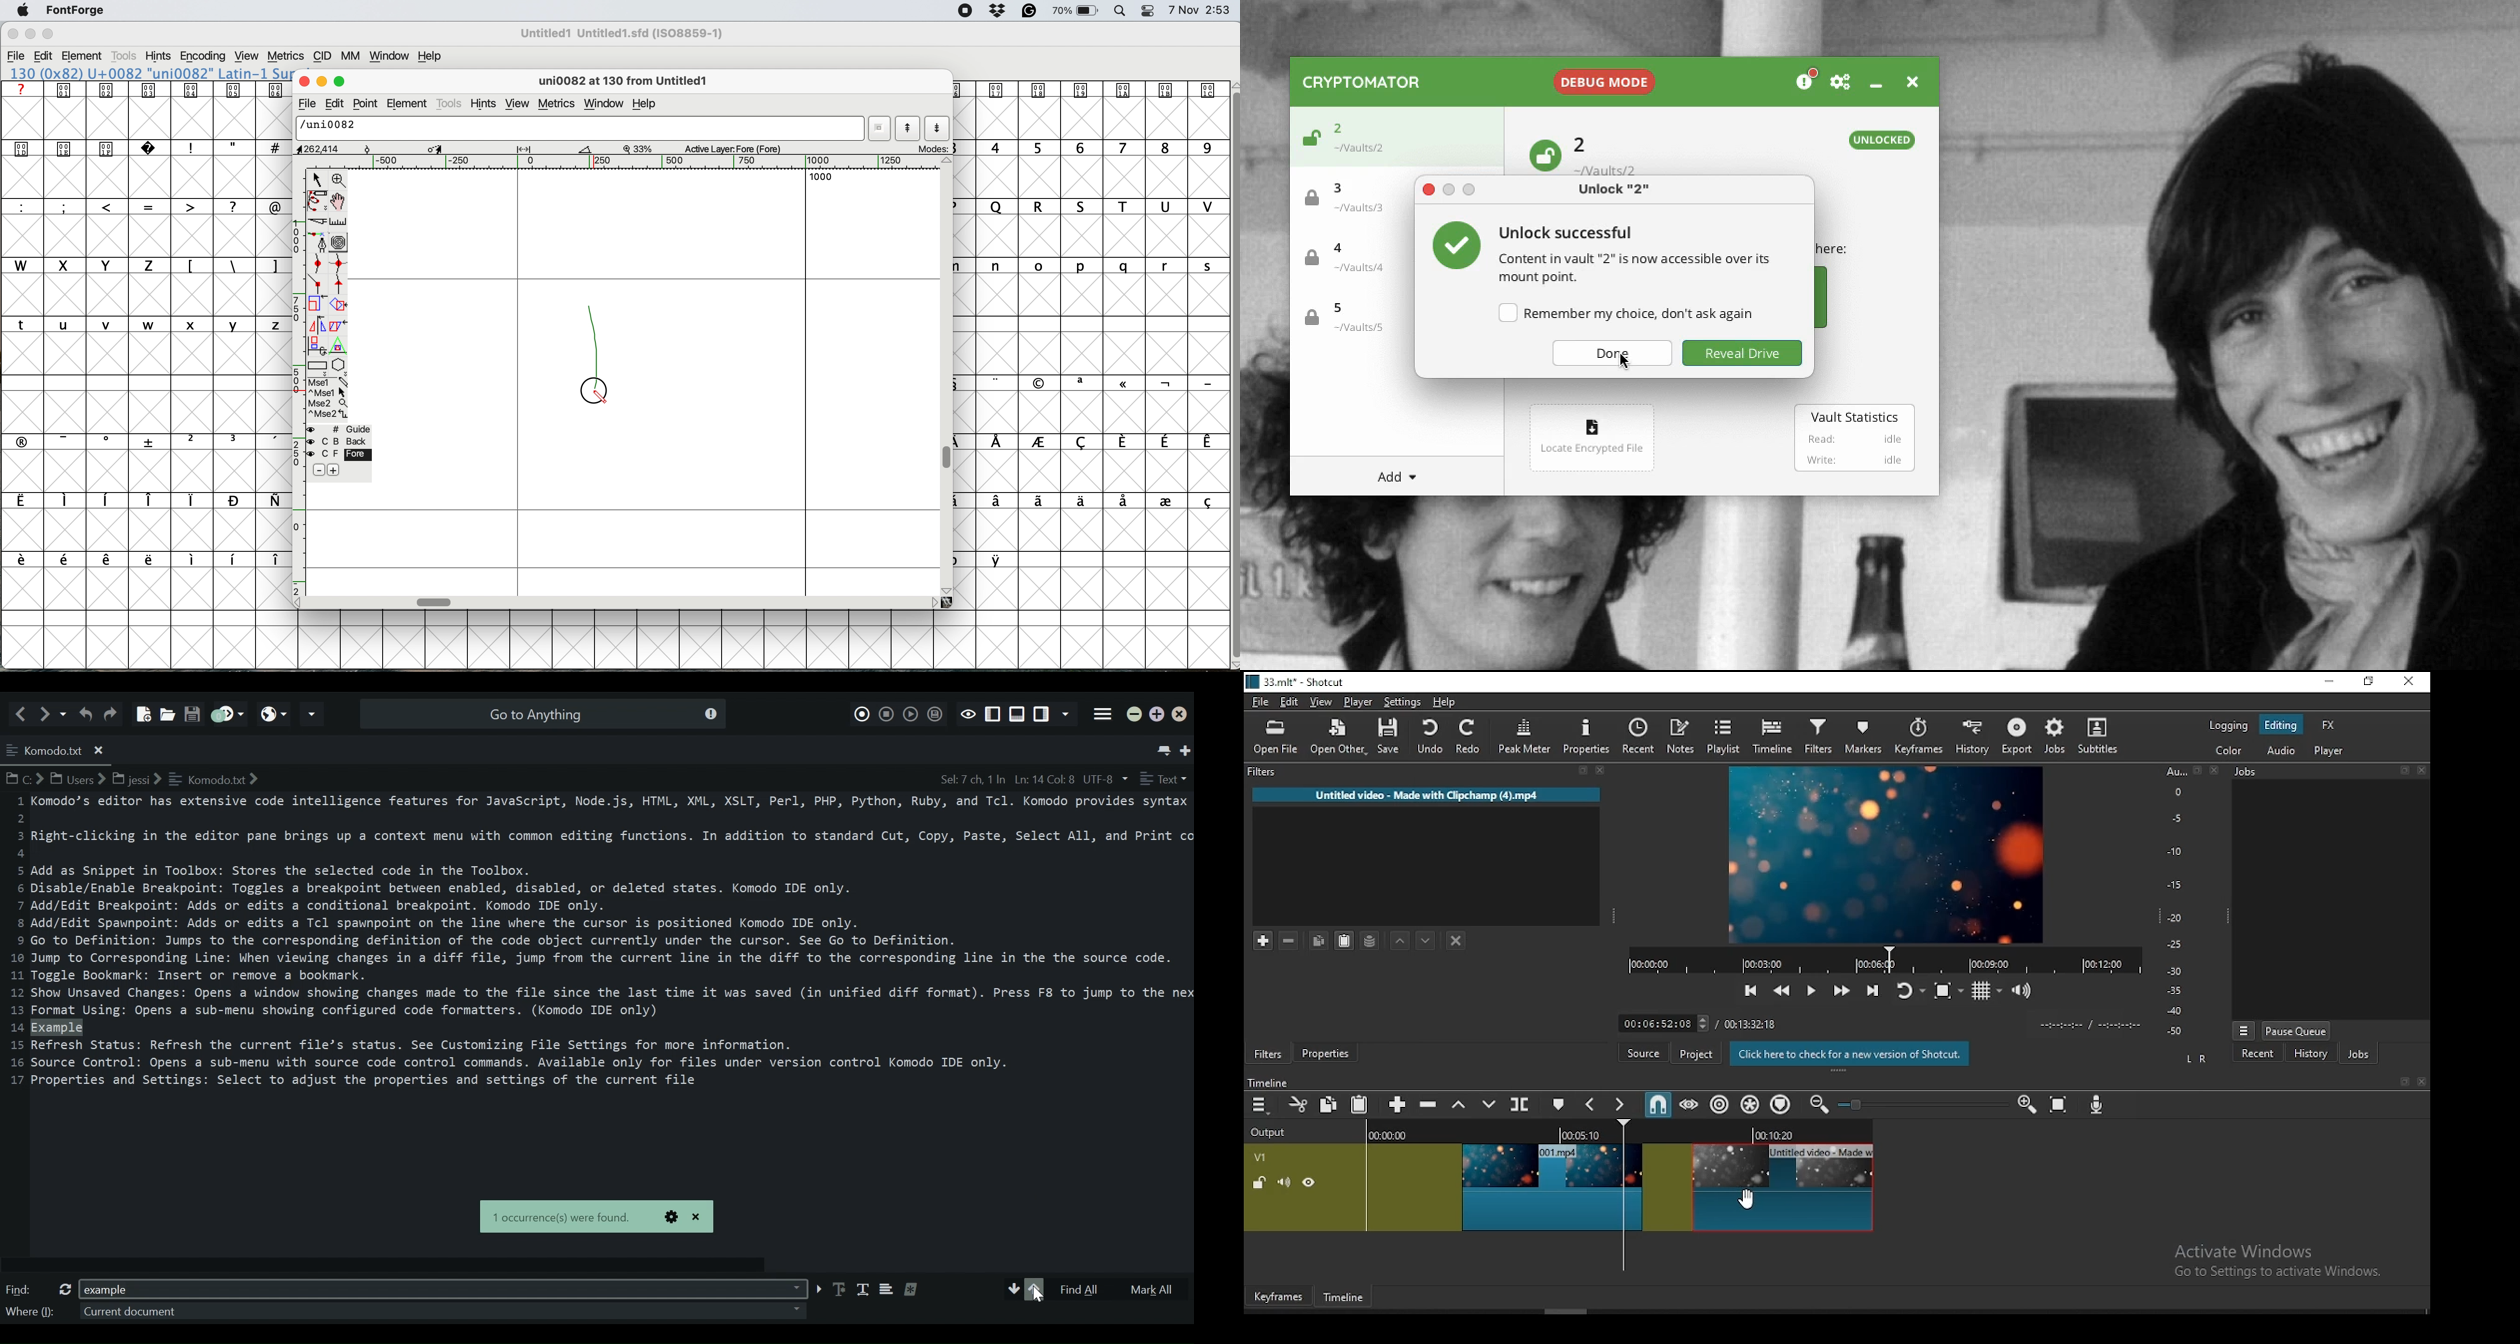  I want to click on play quickly backward, so click(1784, 991).